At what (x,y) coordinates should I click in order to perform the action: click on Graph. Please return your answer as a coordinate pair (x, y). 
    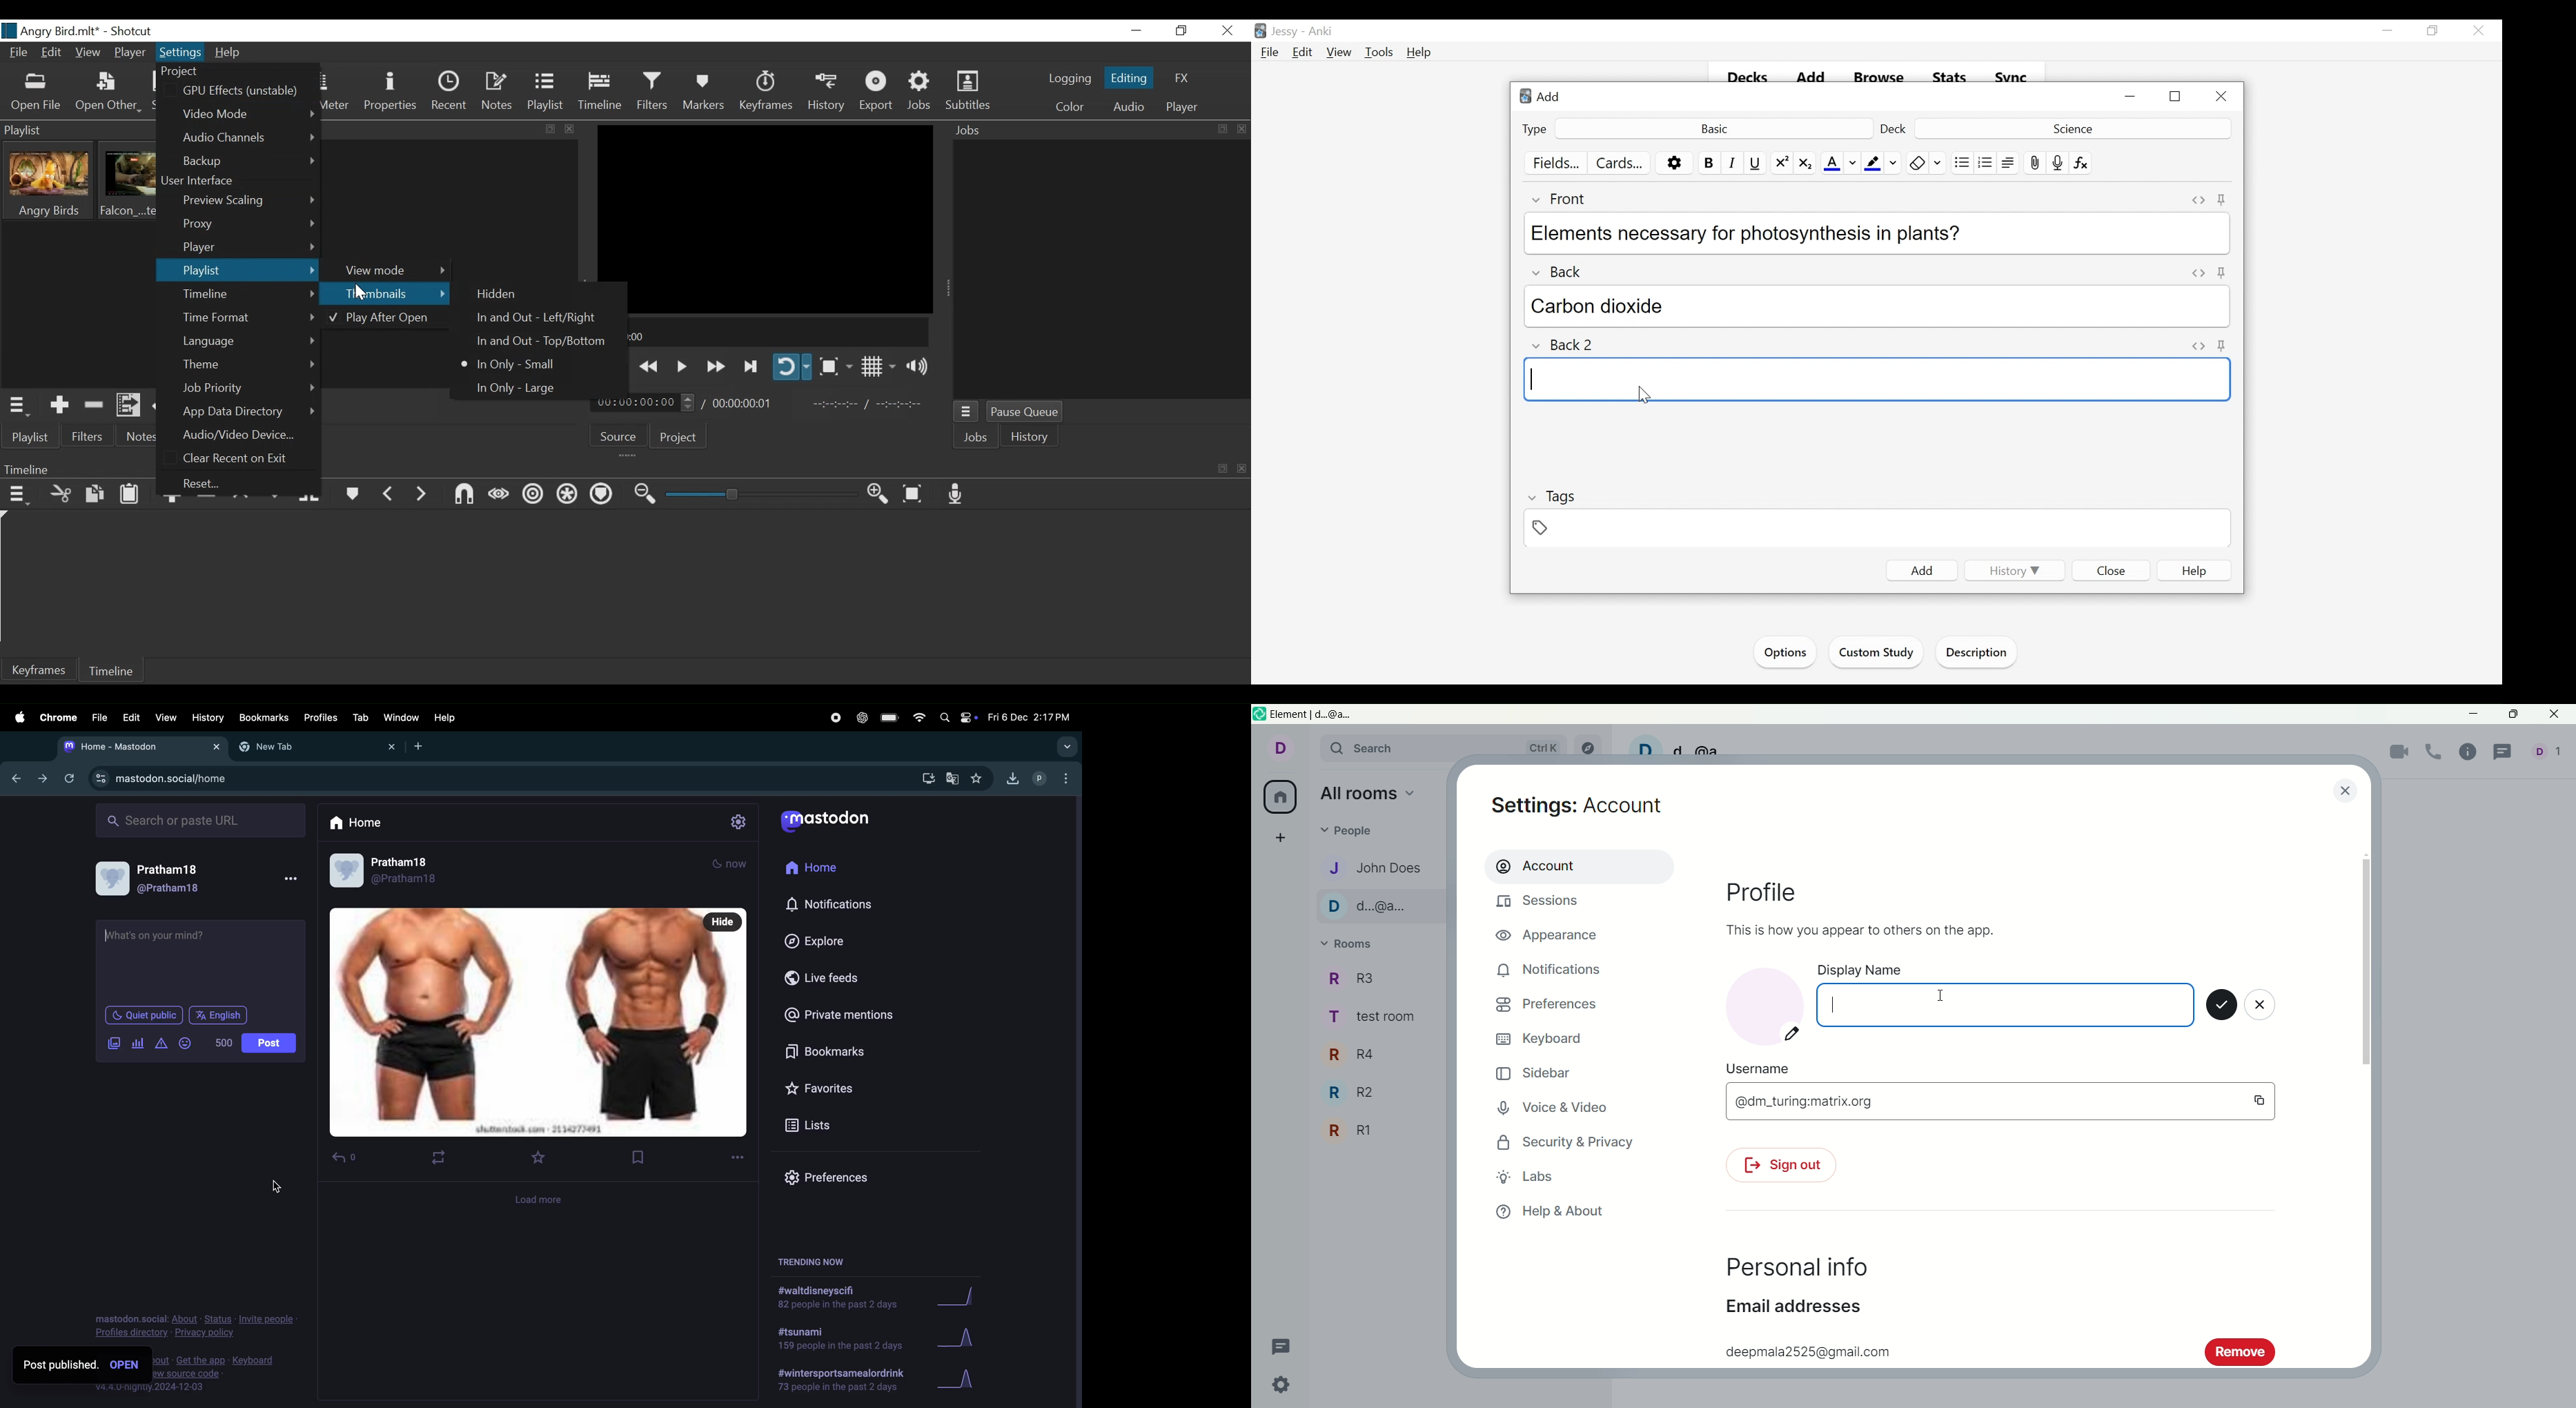
    Looking at the image, I should click on (964, 1335).